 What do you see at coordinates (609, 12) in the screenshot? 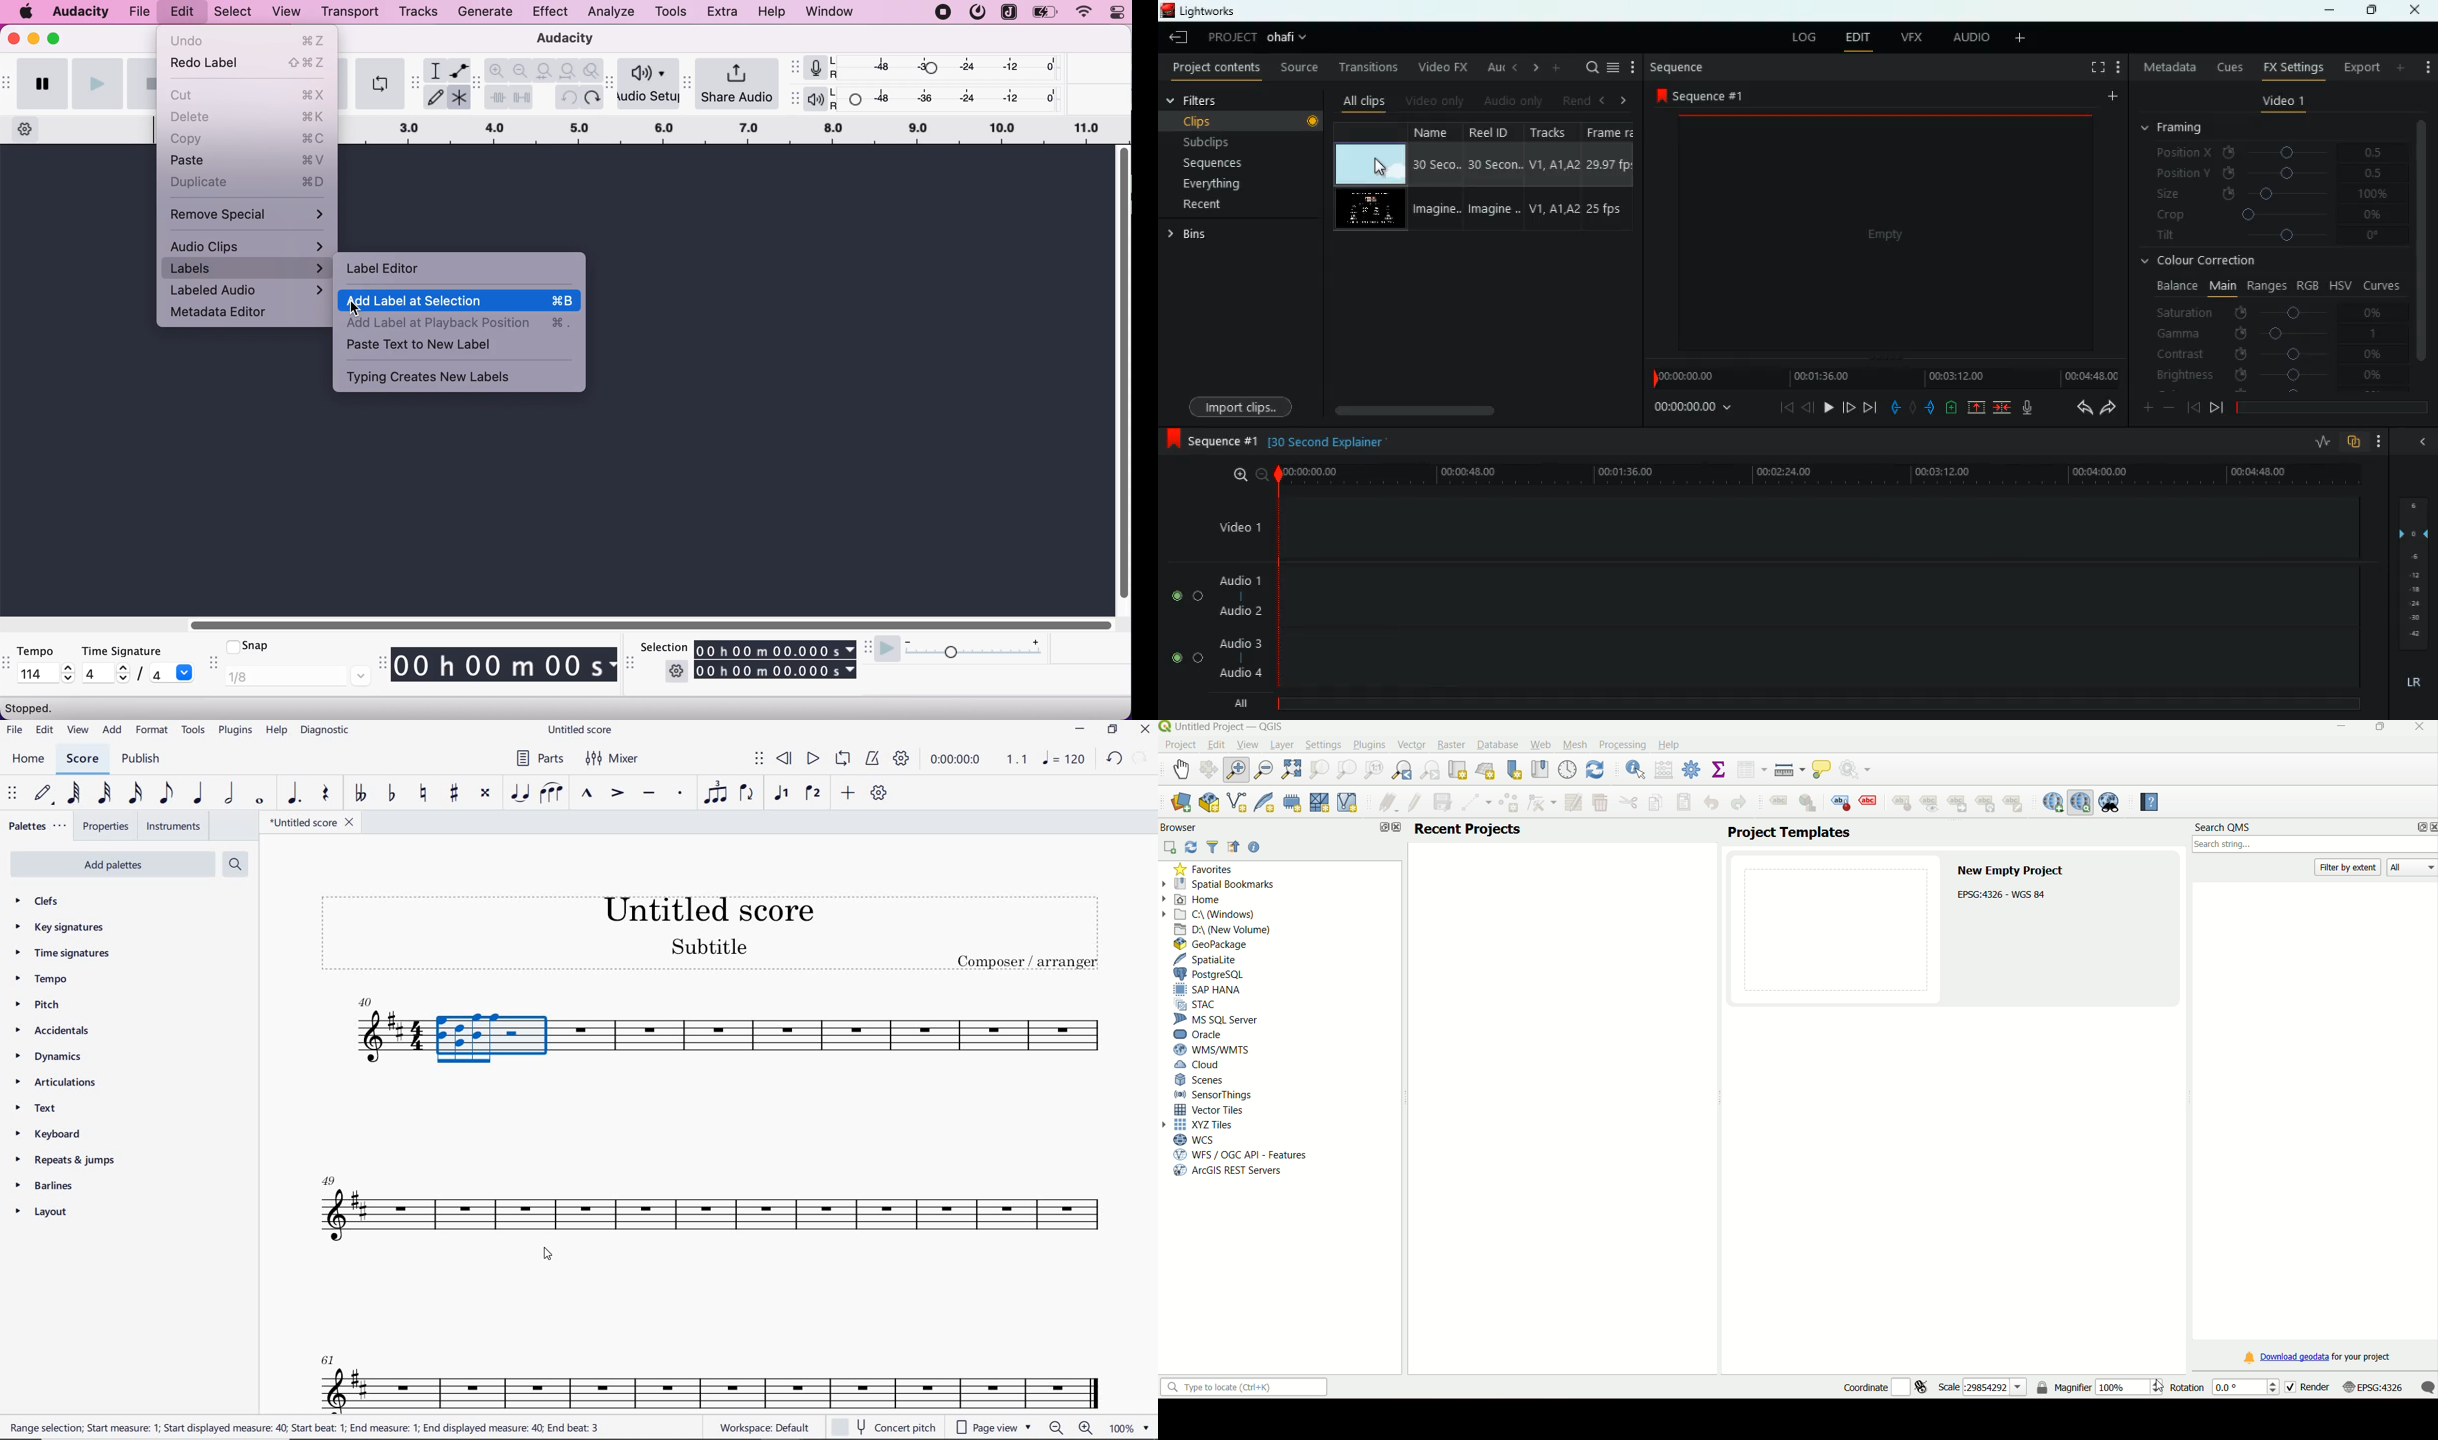
I see `analyze` at bounding box center [609, 12].